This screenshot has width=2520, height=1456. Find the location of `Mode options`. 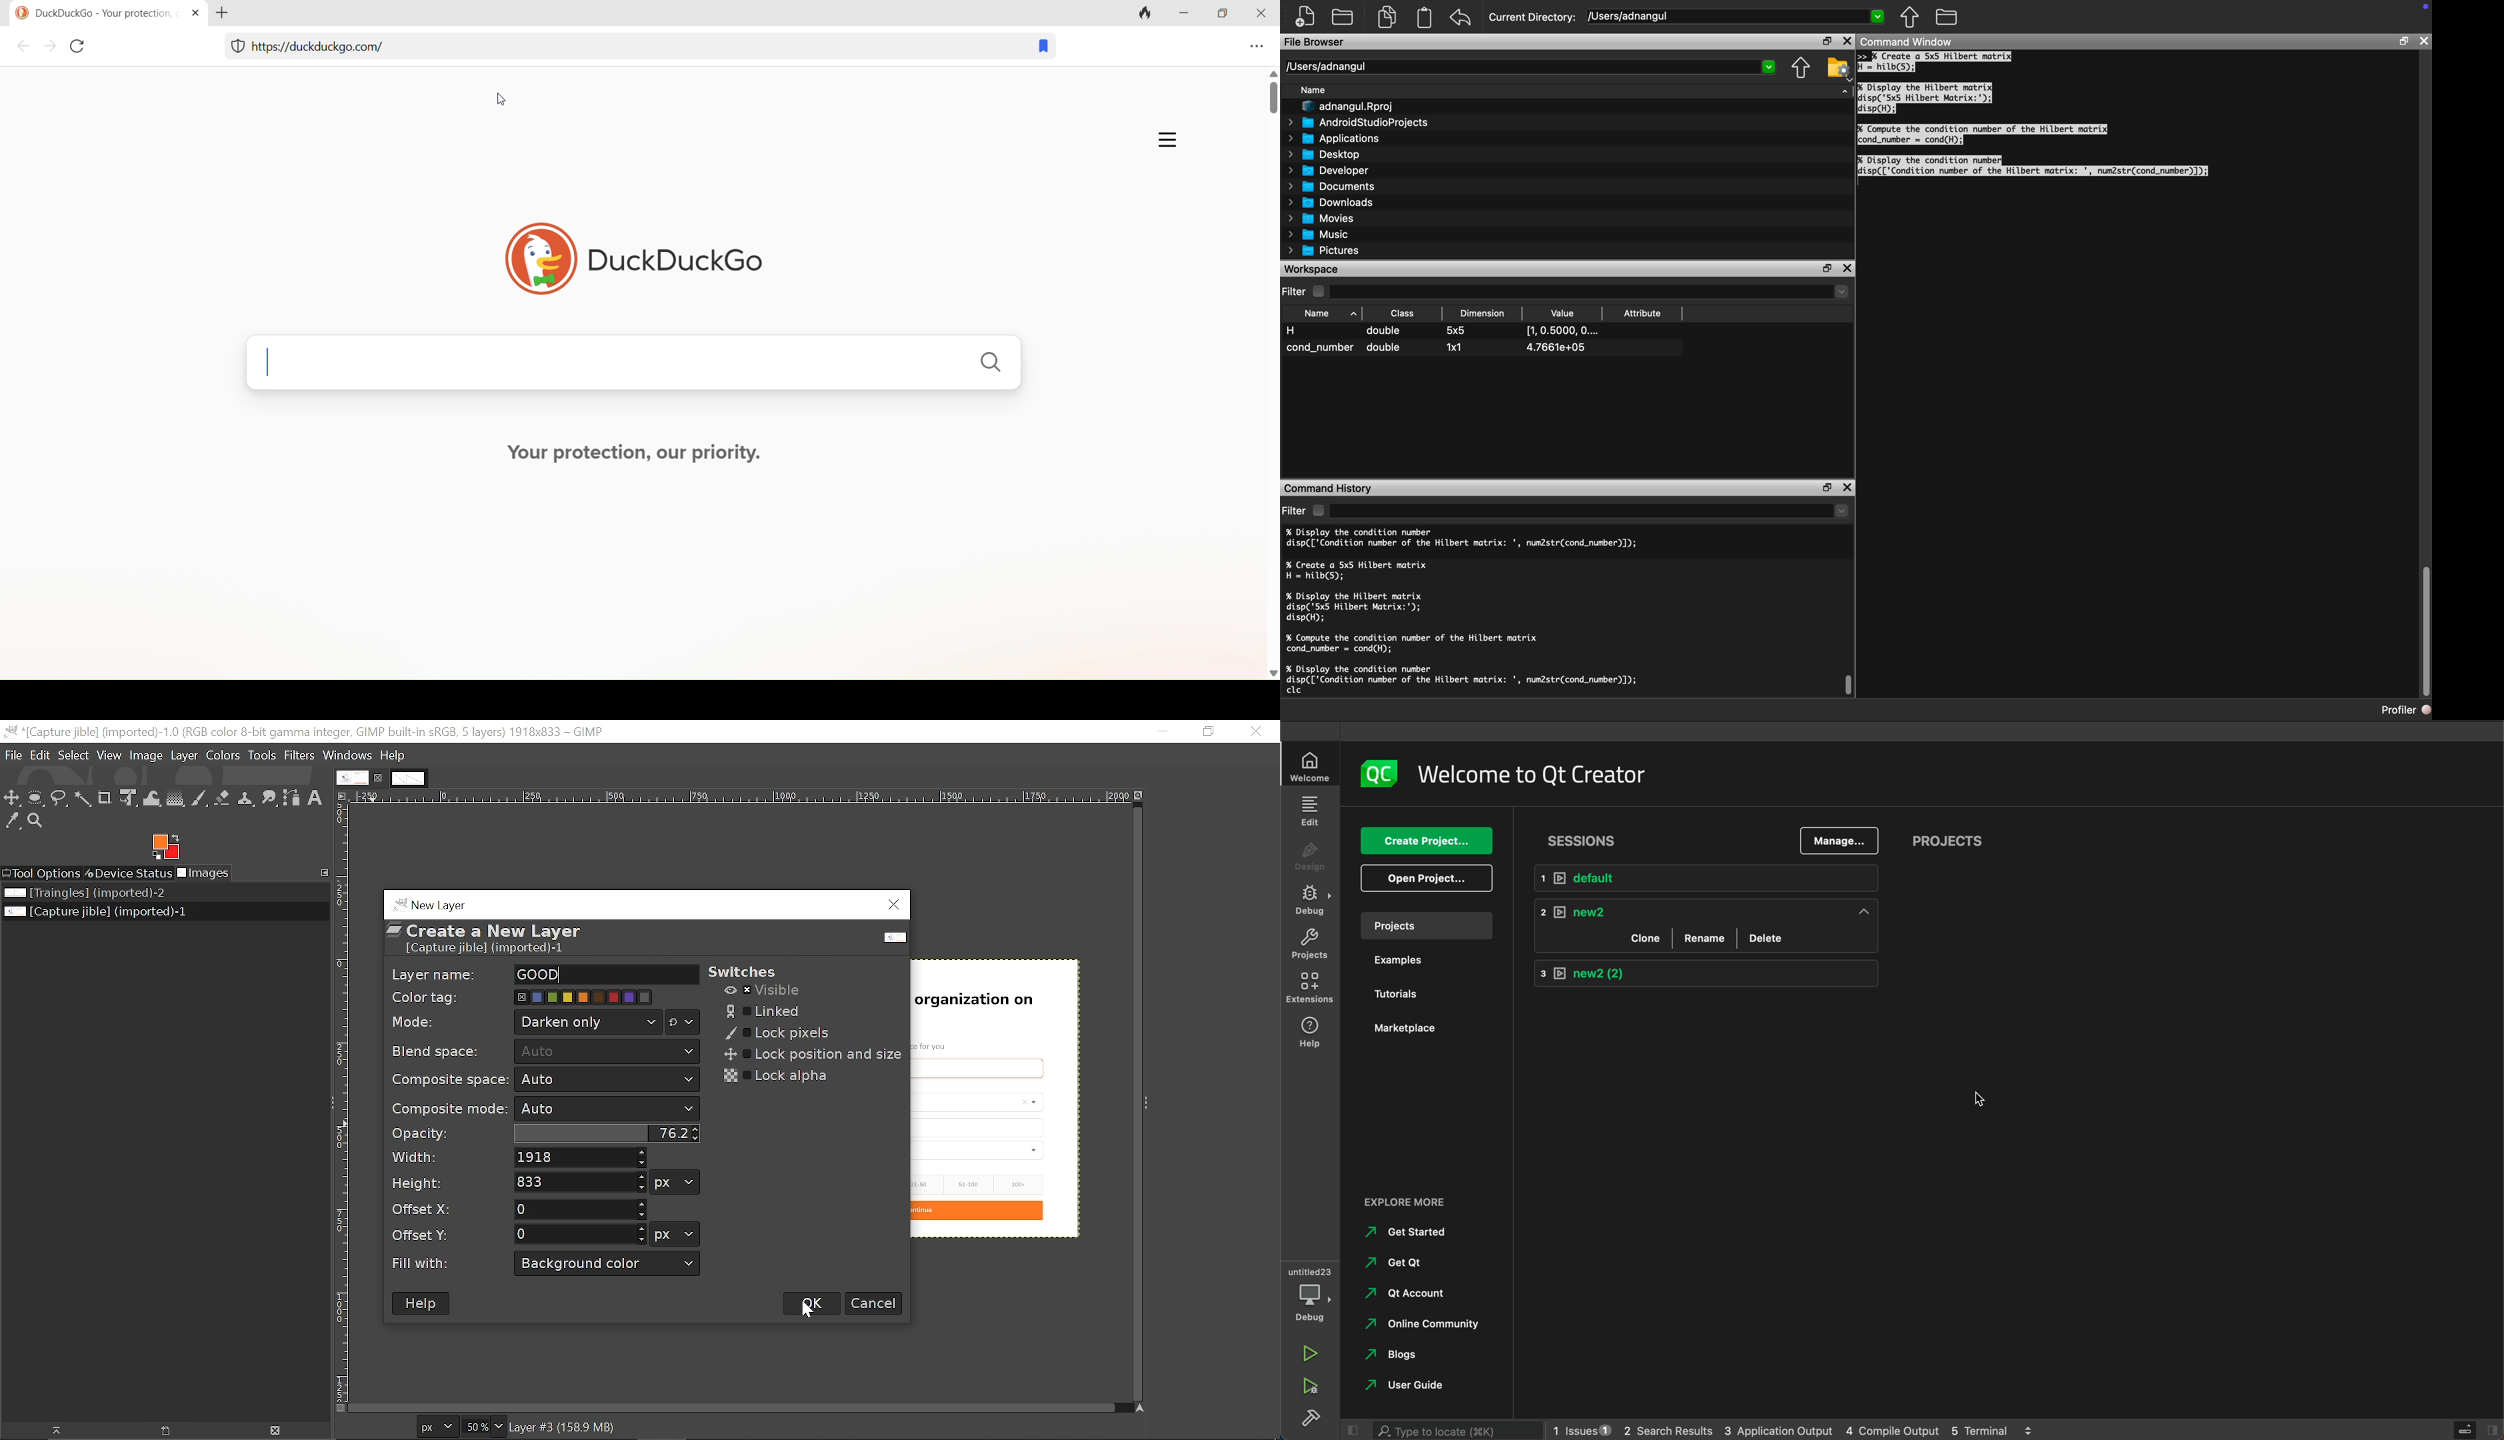

Mode options is located at coordinates (683, 1023).